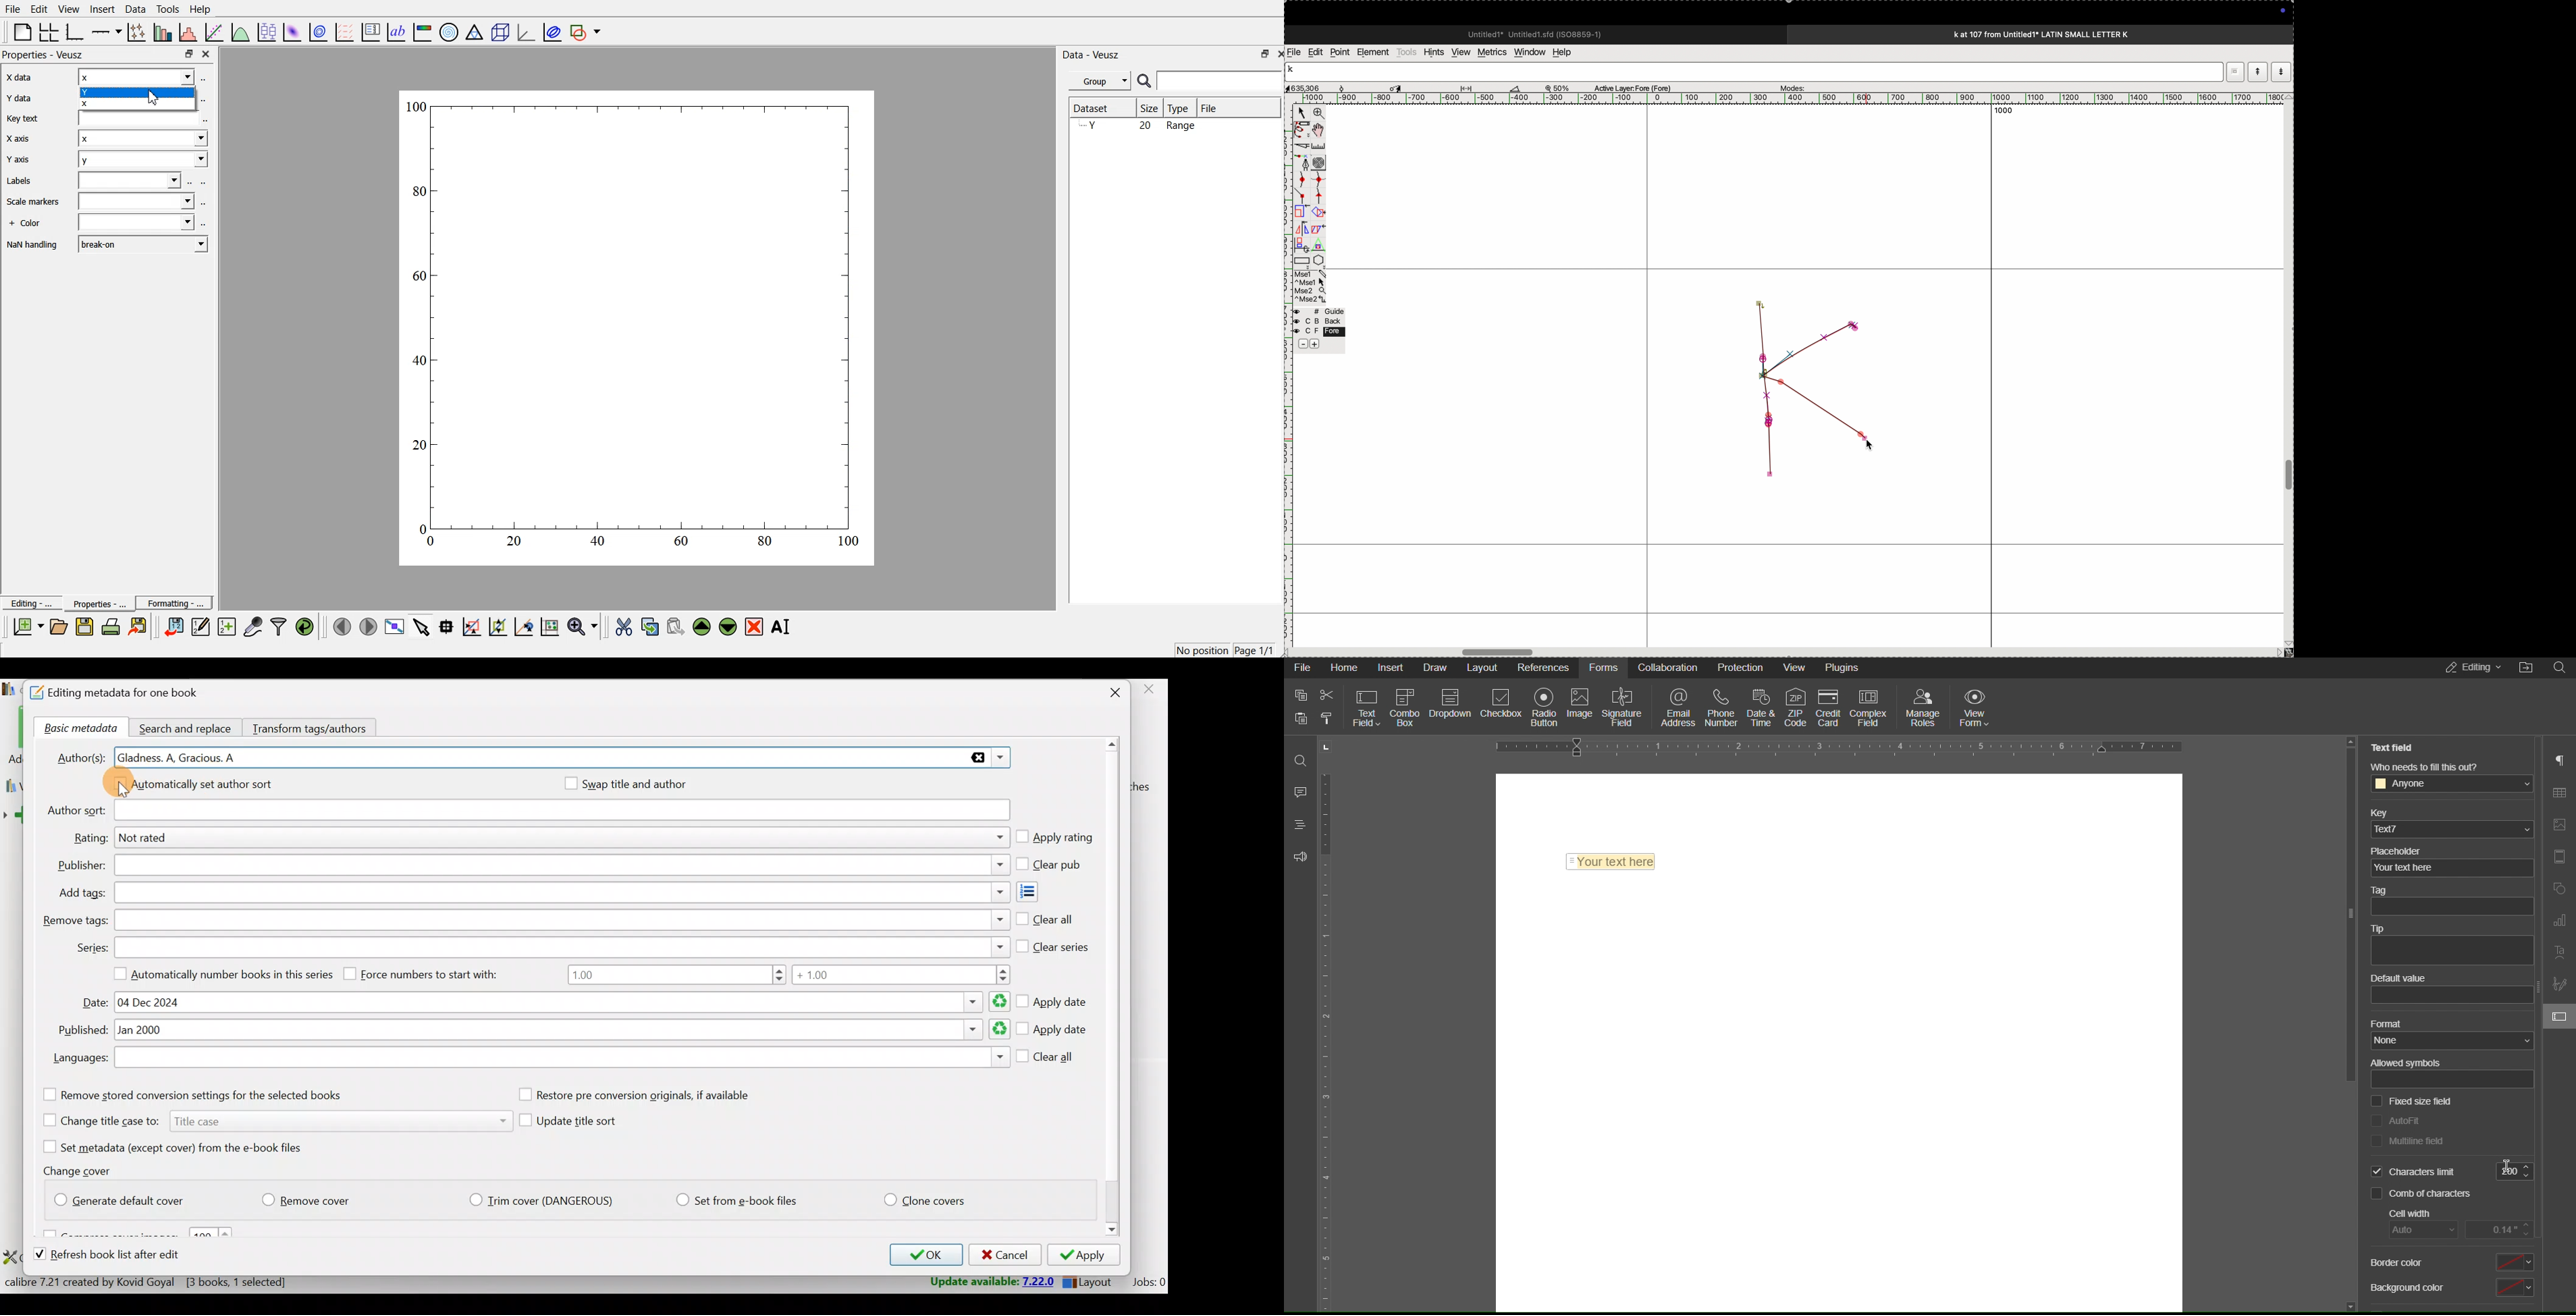  I want to click on Combo Box, so click(1407, 706).